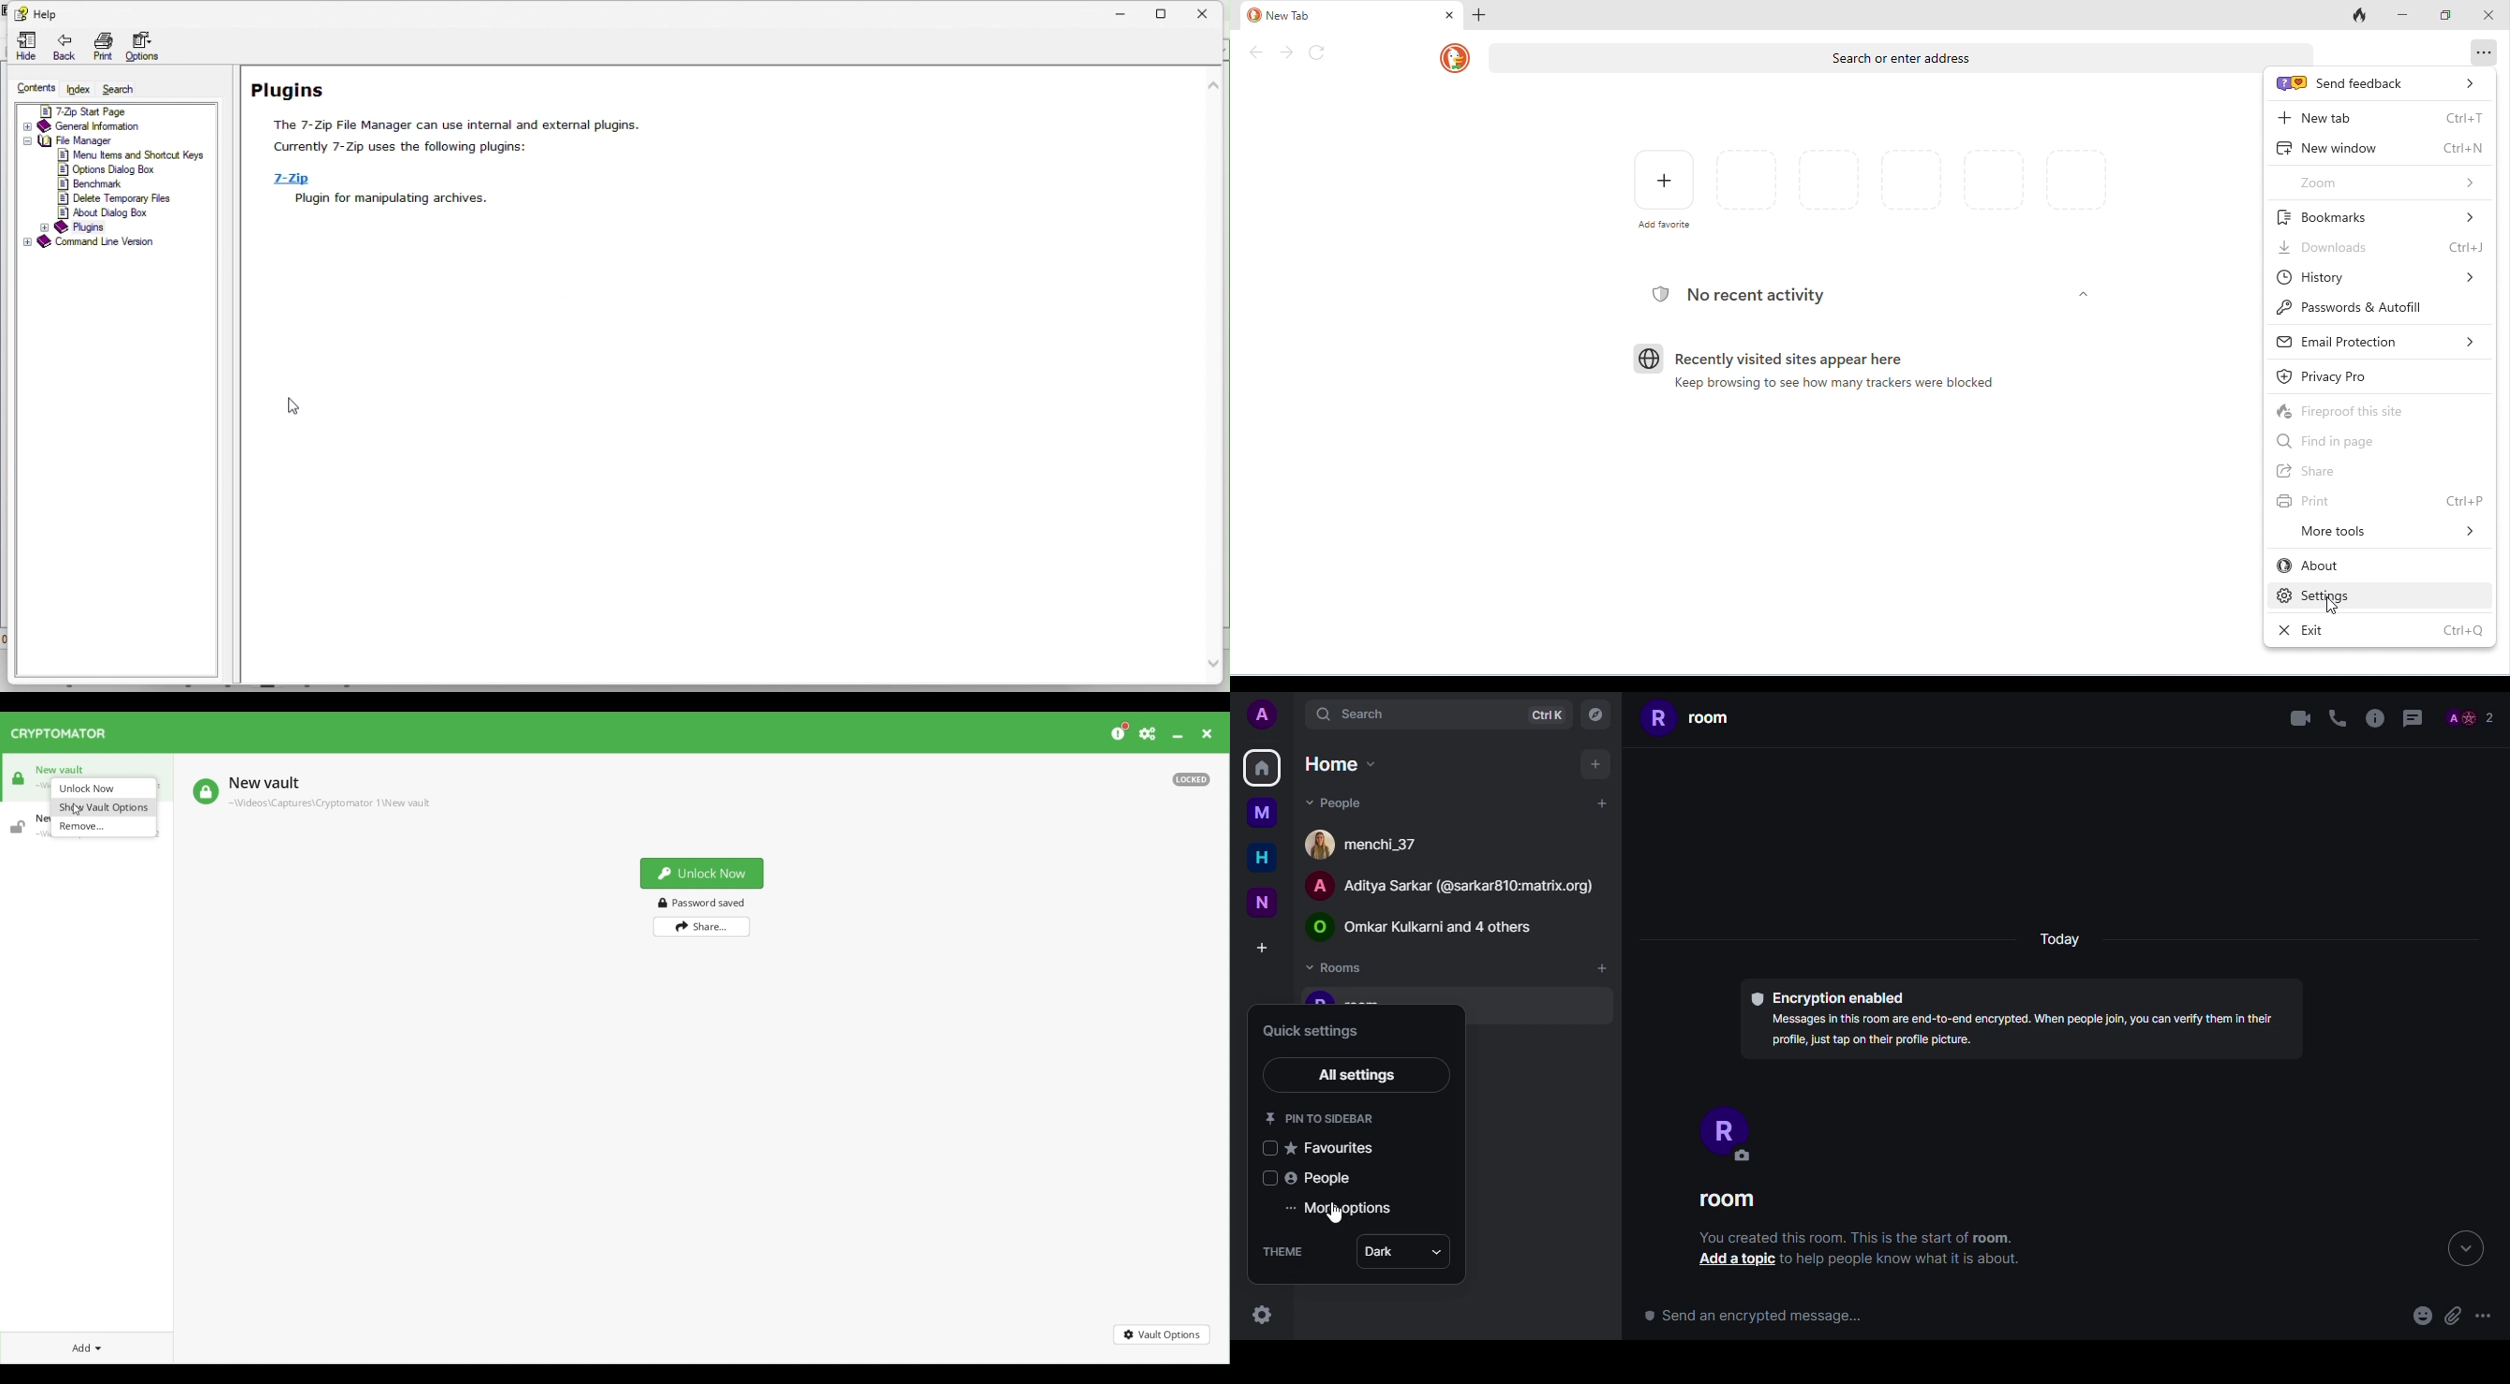  I want to click on send feedback, so click(2374, 82).